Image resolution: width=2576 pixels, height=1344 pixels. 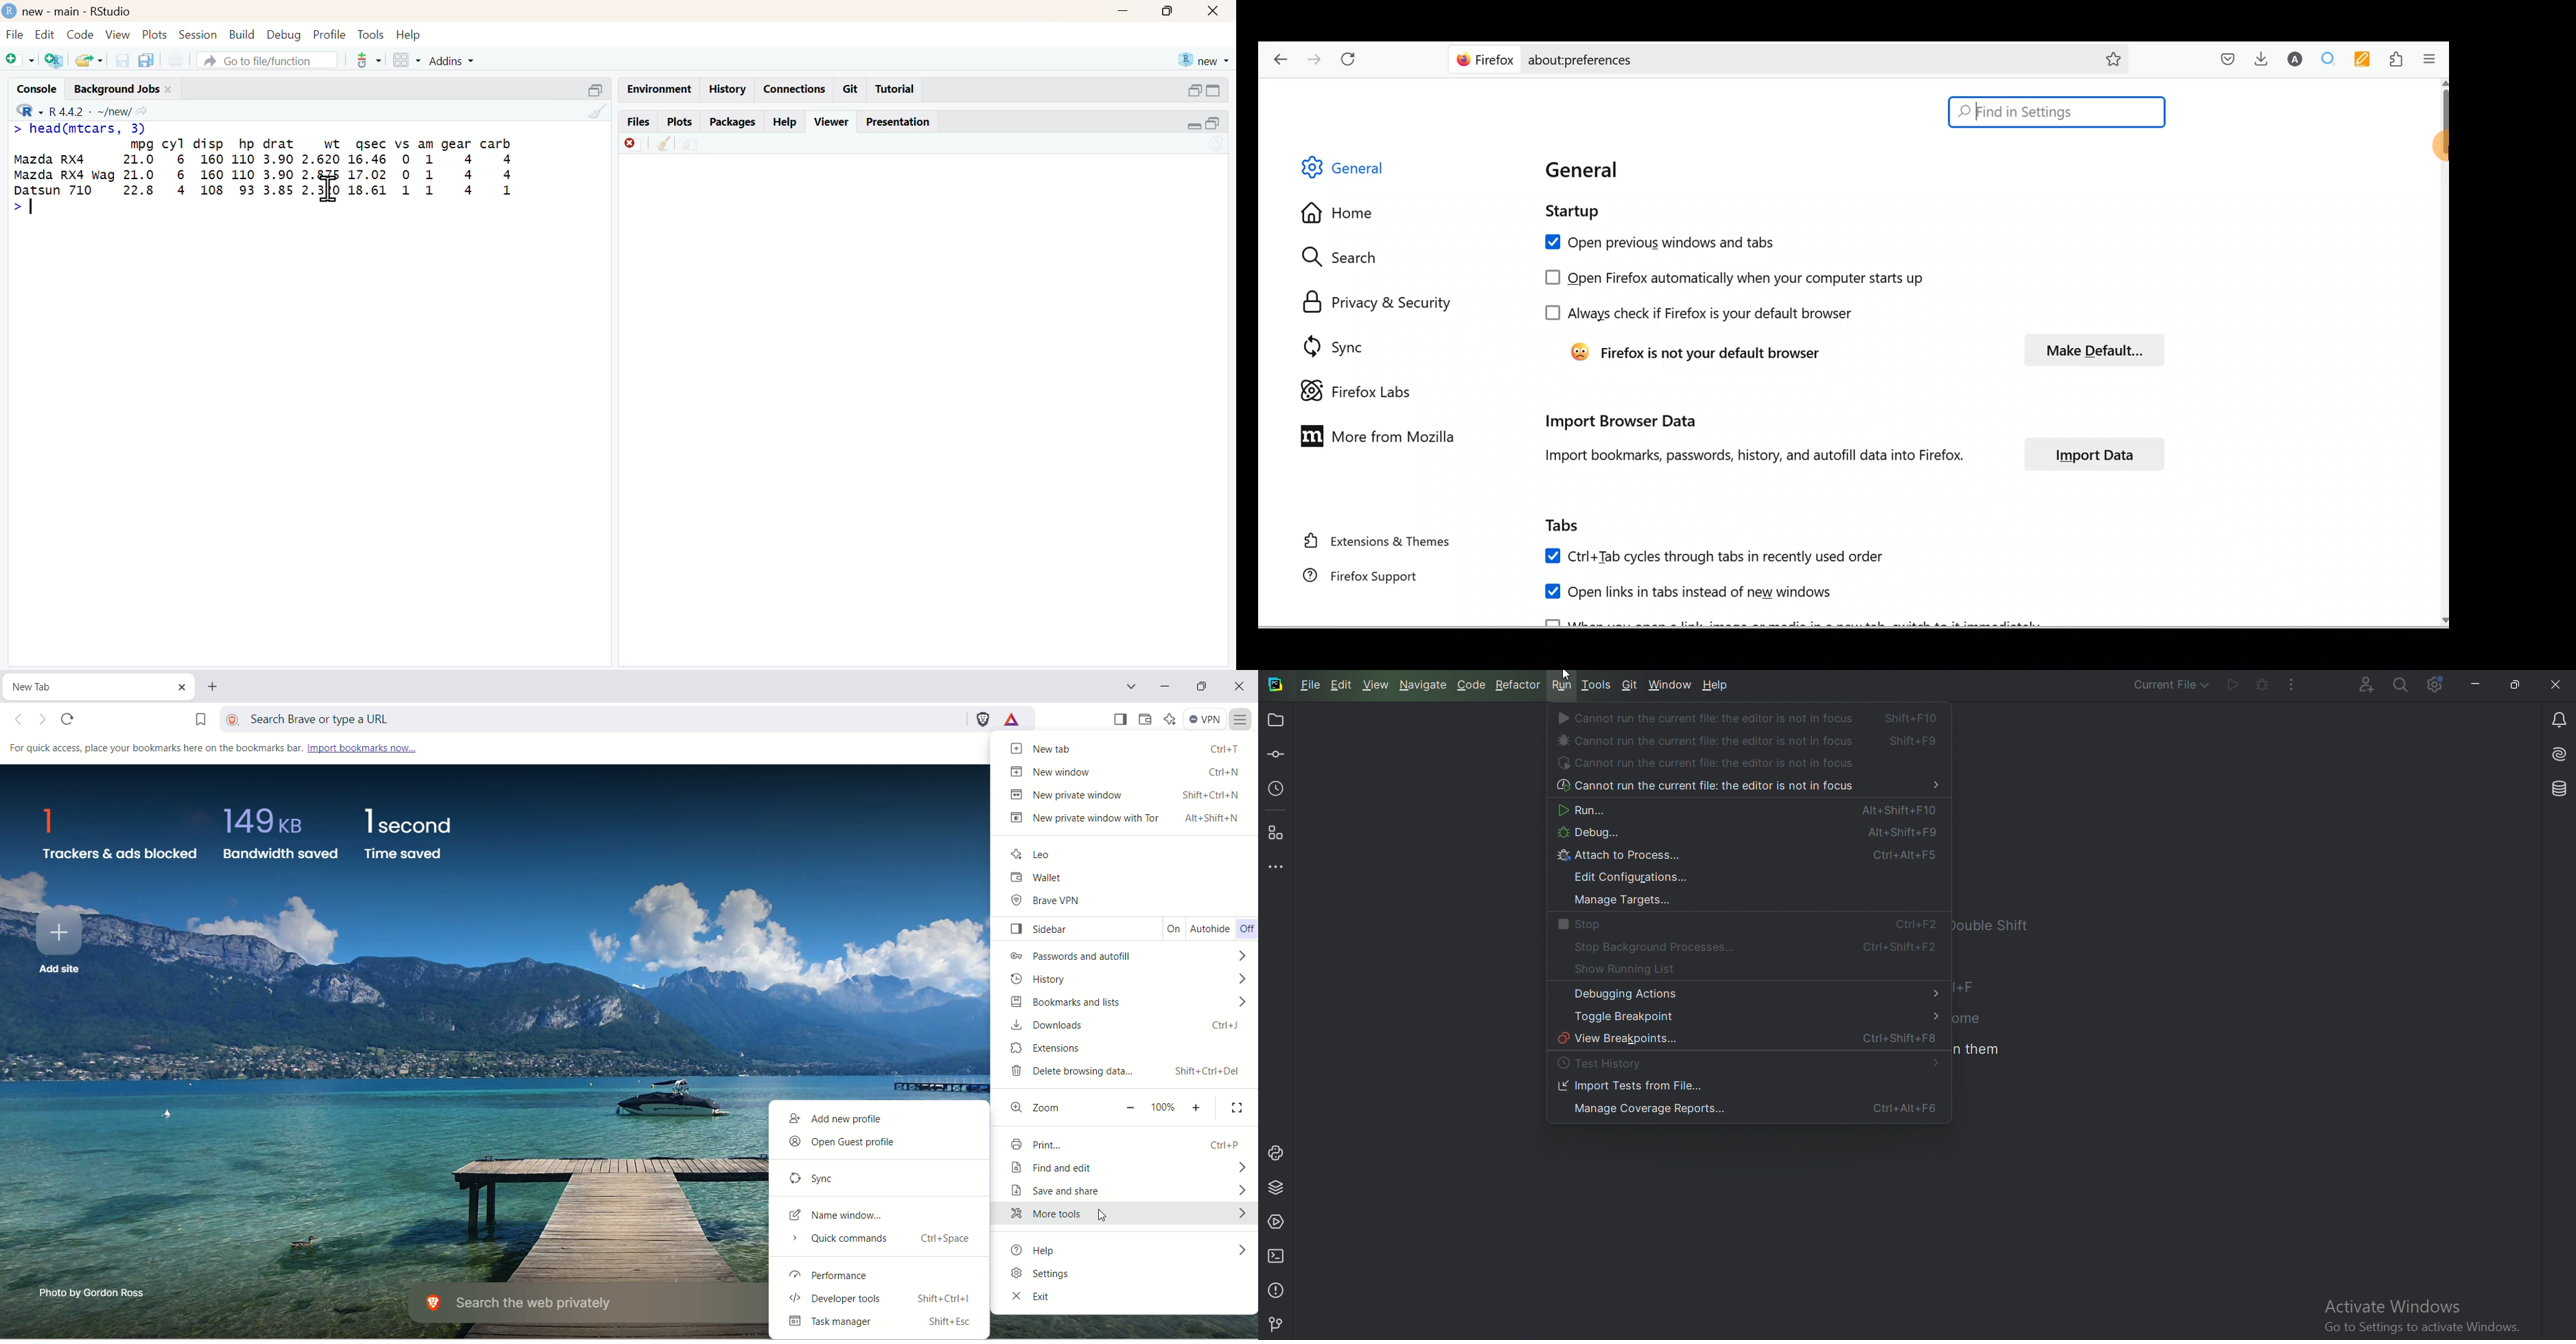 What do you see at coordinates (1277, 1289) in the screenshot?
I see `Problems` at bounding box center [1277, 1289].